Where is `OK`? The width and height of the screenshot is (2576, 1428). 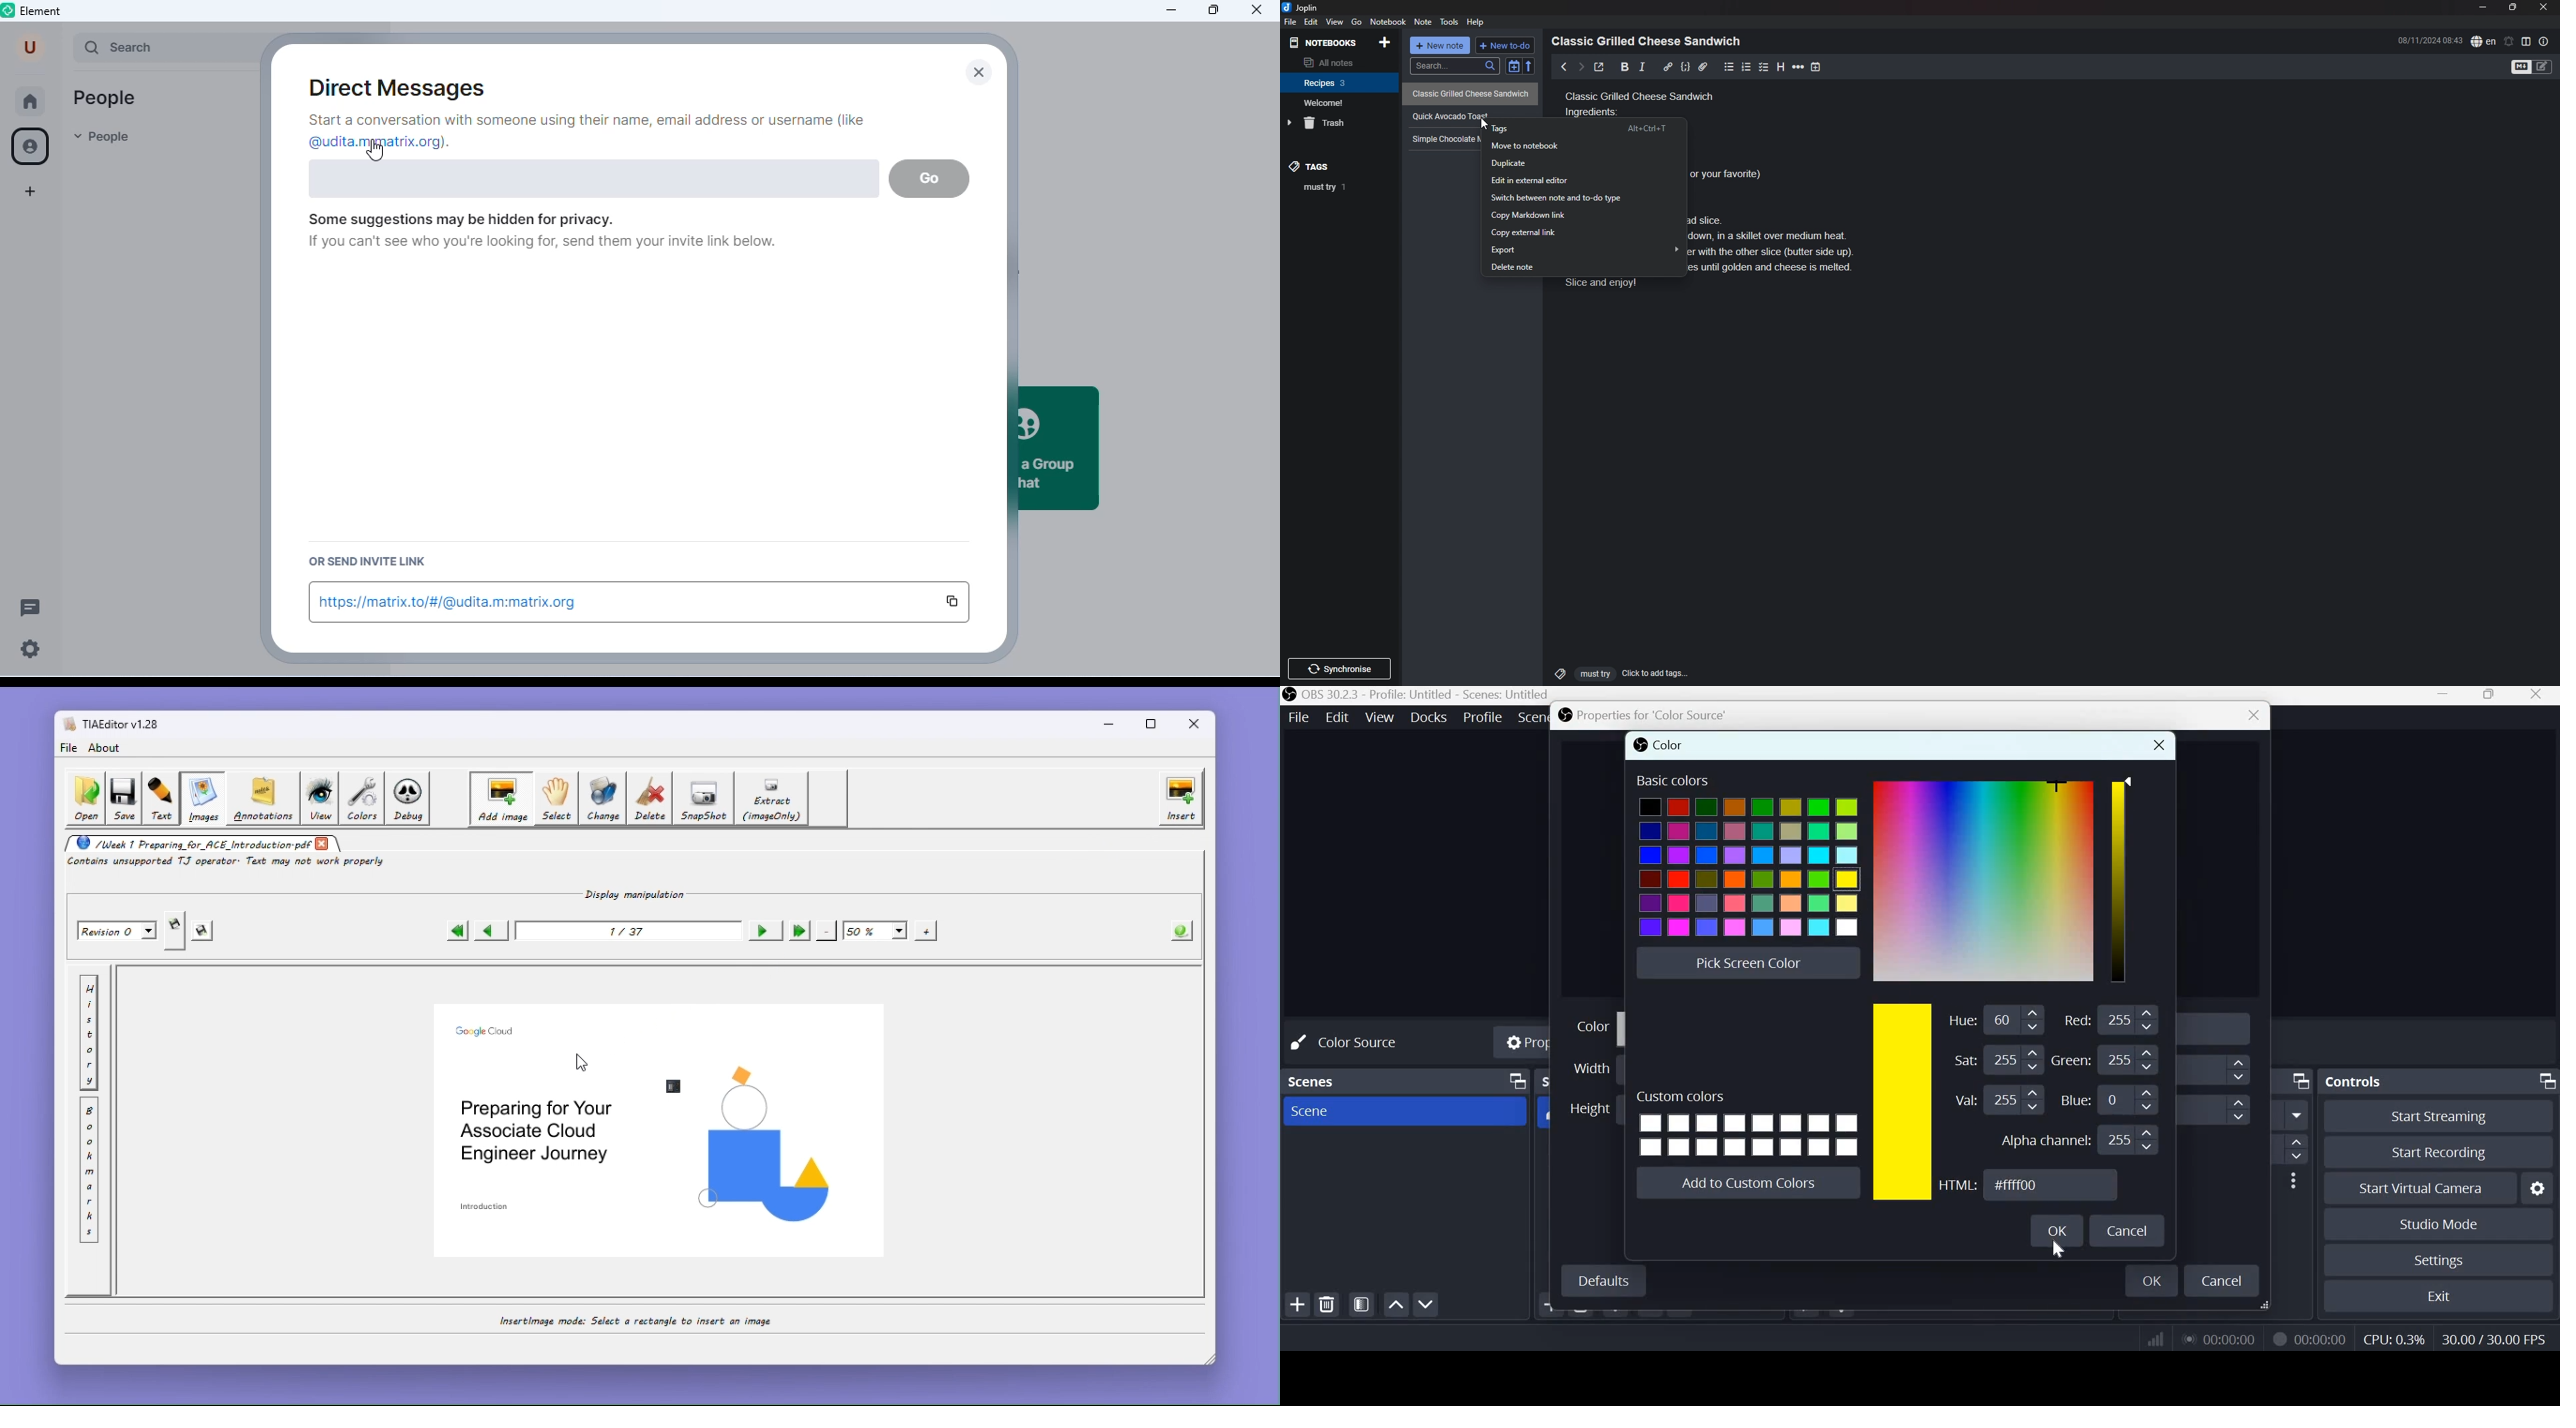
OK is located at coordinates (2055, 1230).